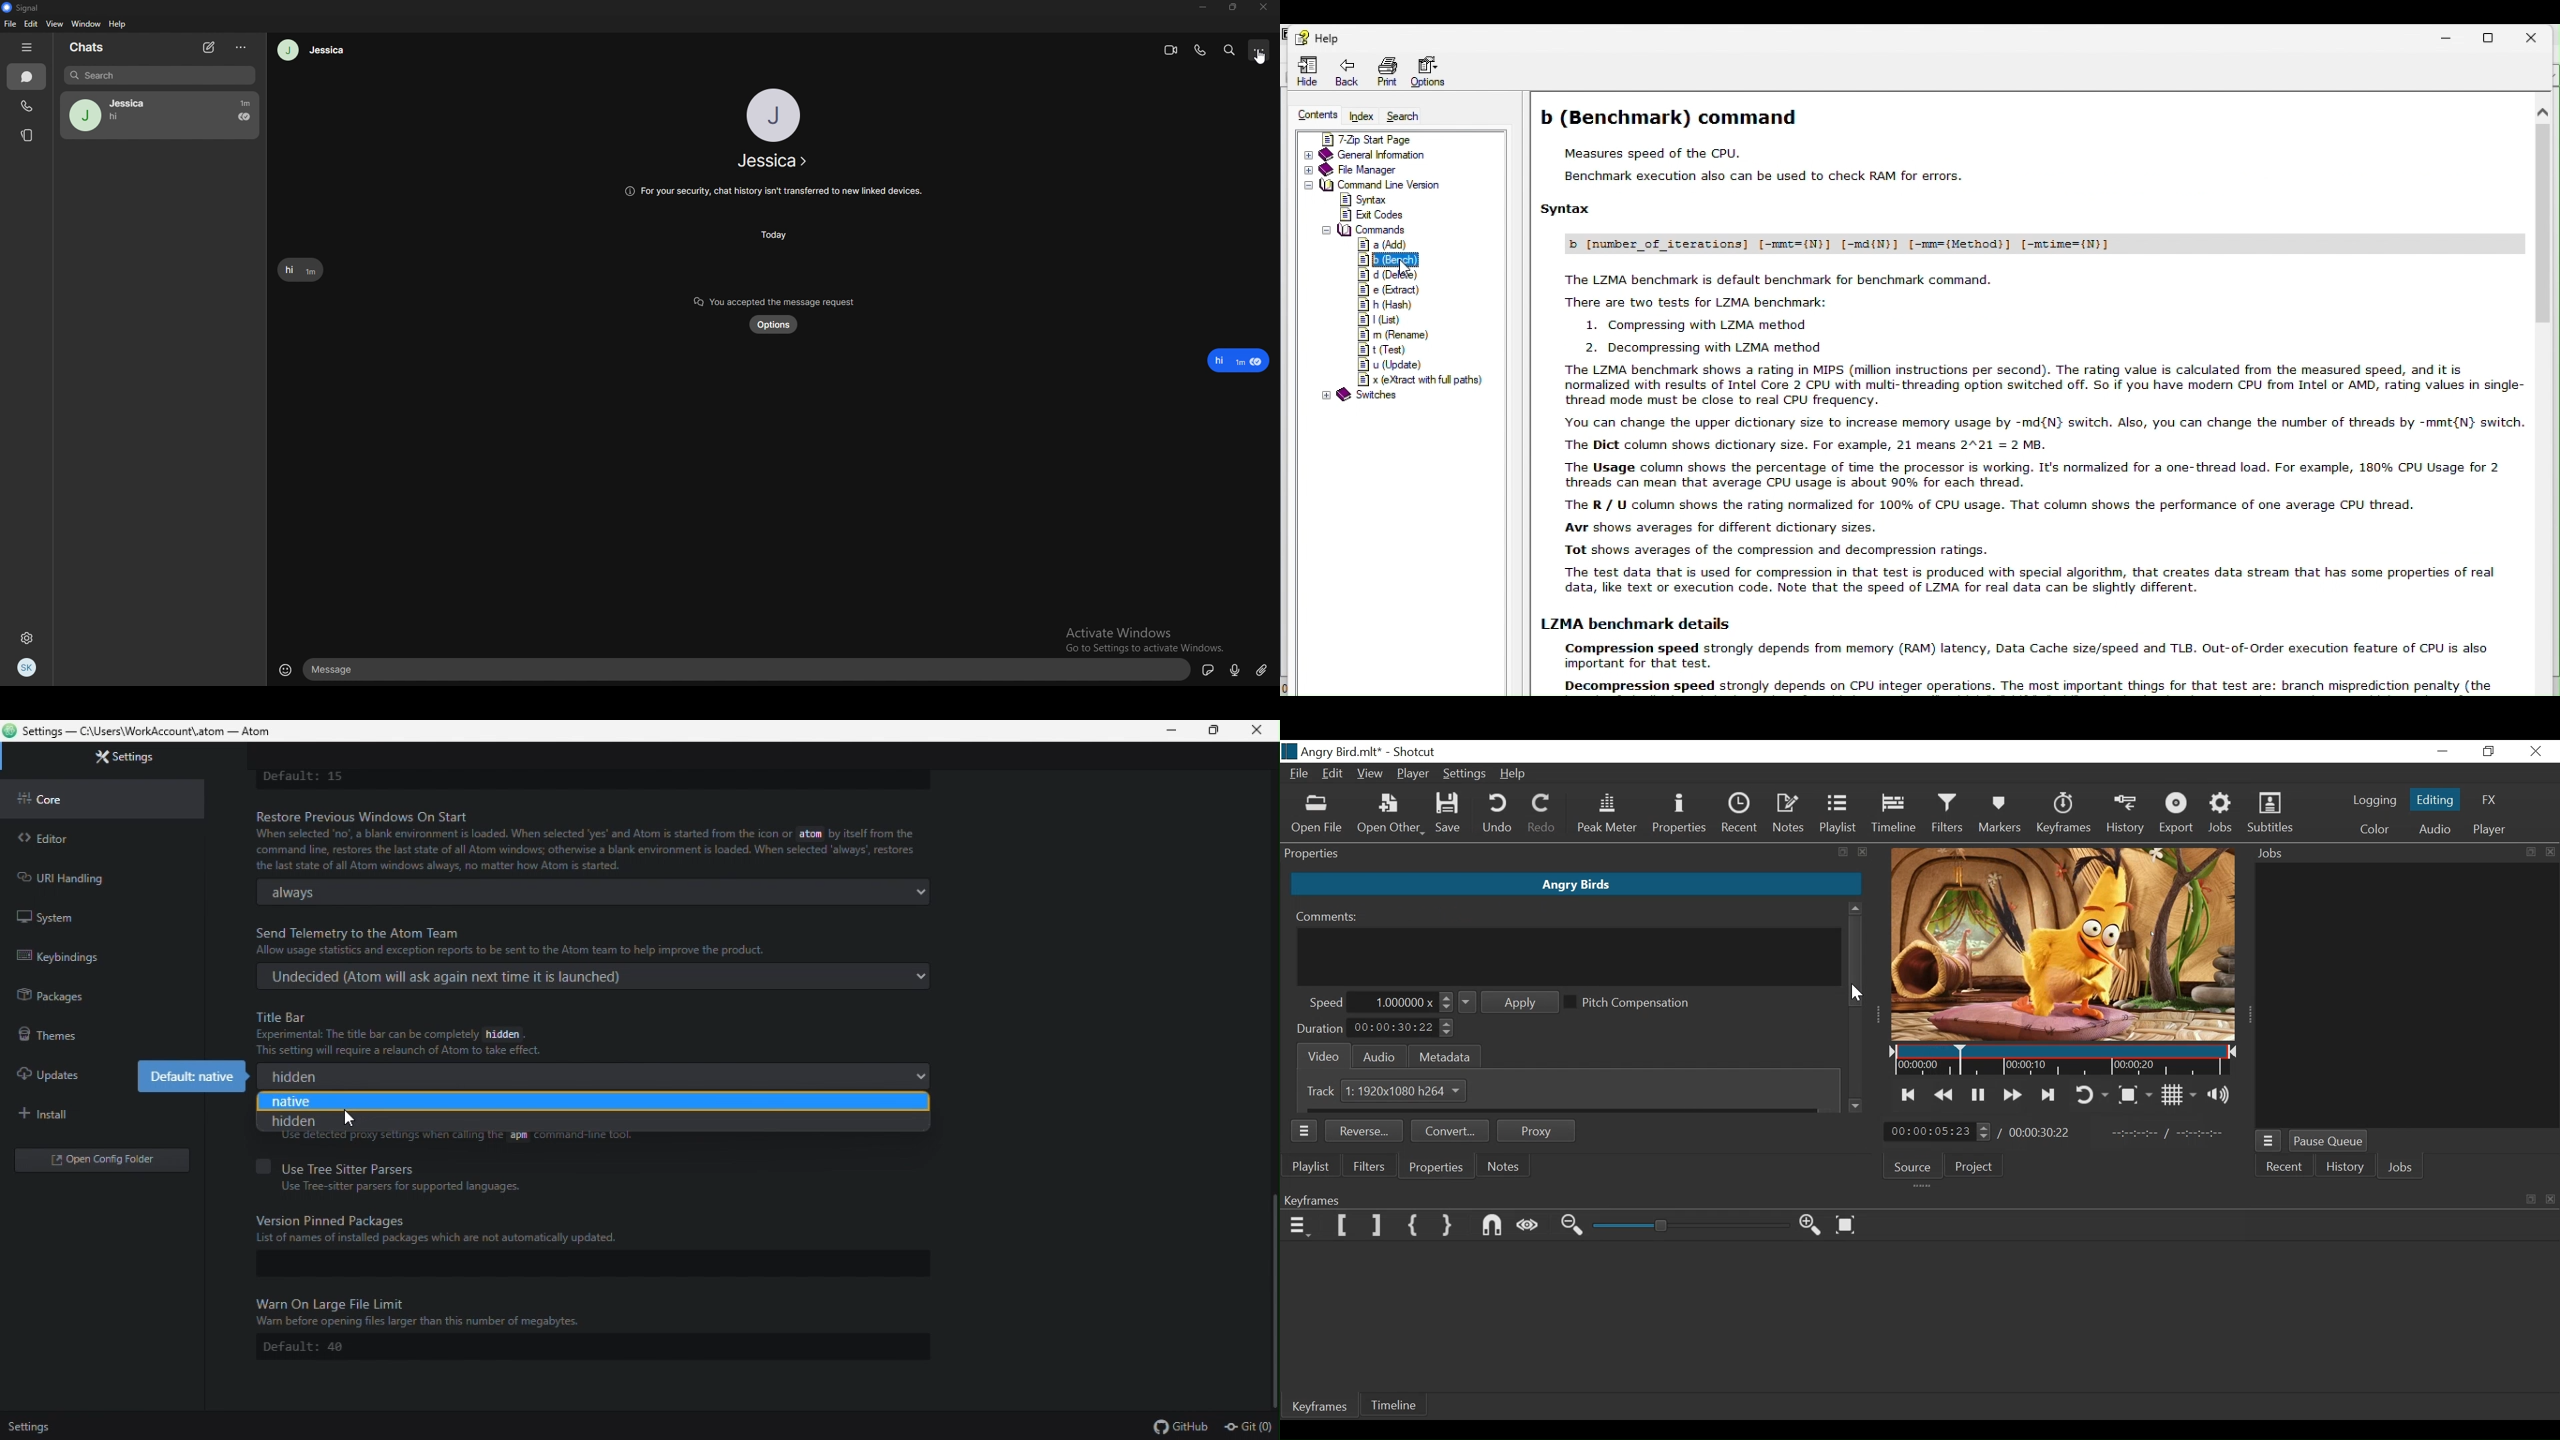 This screenshot has height=1456, width=2576. What do you see at coordinates (2003, 815) in the screenshot?
I see `Marker` at bounding box center [2003, 815].